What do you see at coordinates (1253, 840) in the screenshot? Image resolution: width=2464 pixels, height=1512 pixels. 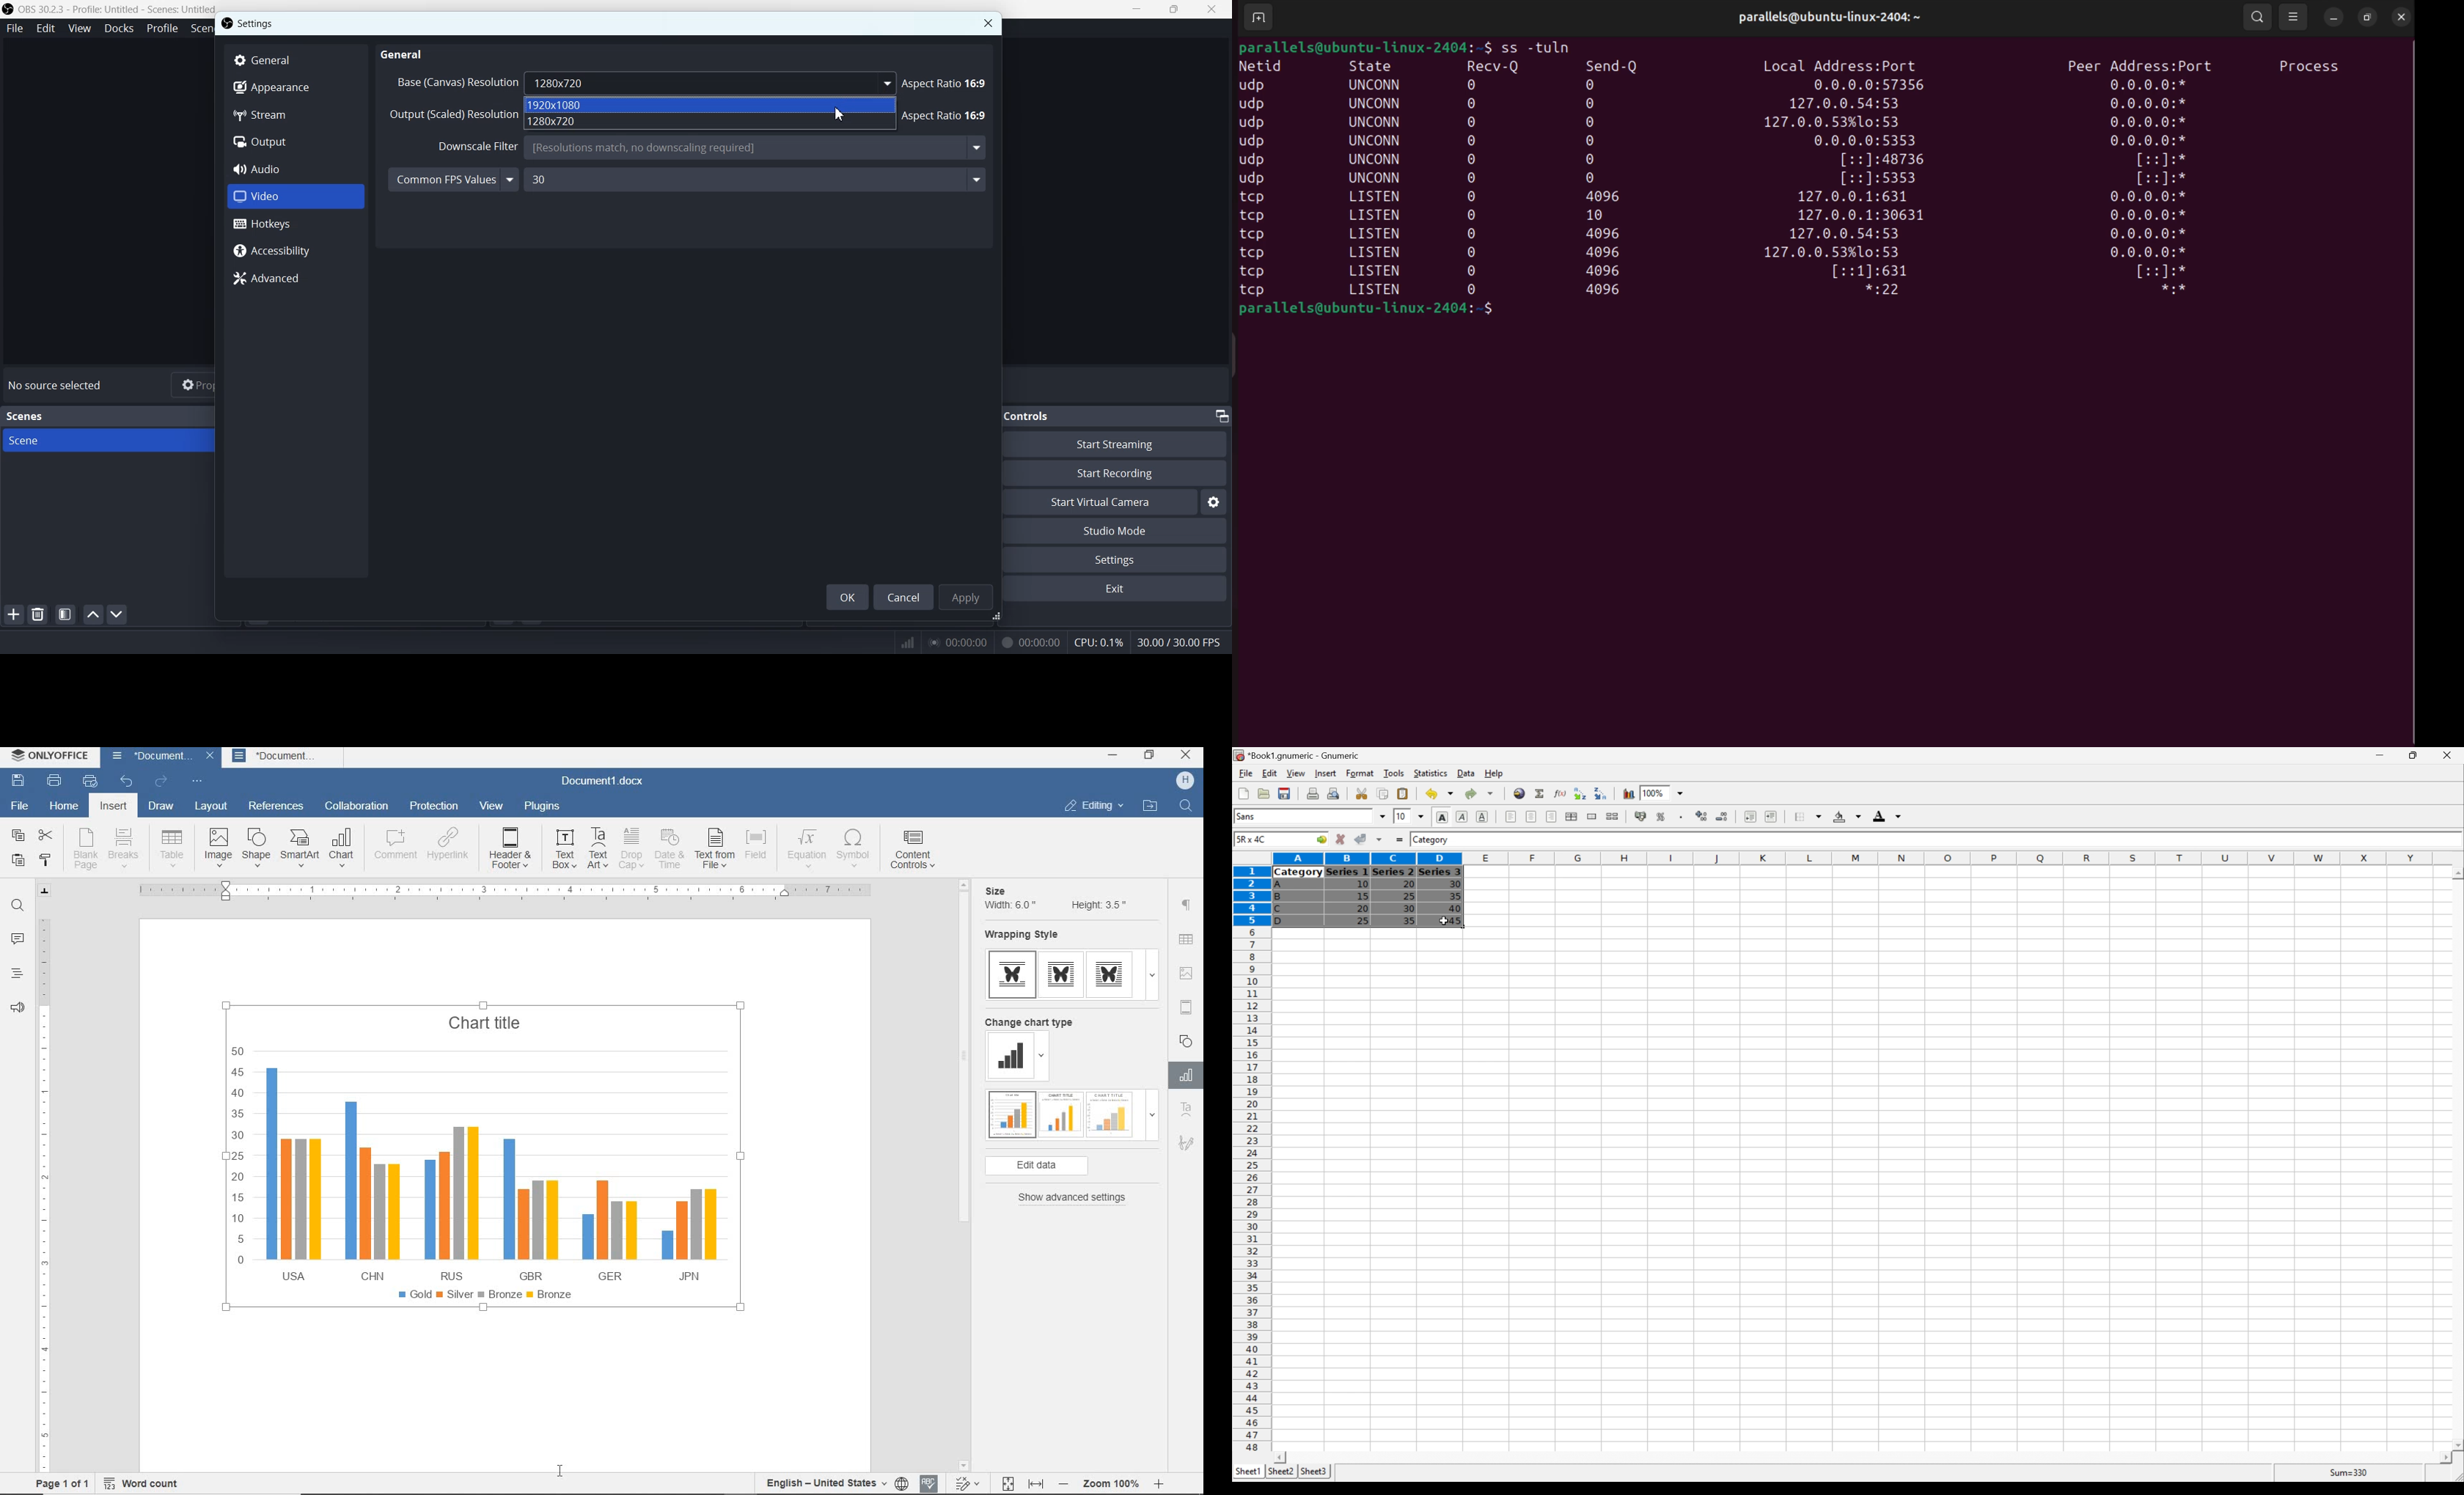 I see `5R*4C` at bounding box center [1253, 840].